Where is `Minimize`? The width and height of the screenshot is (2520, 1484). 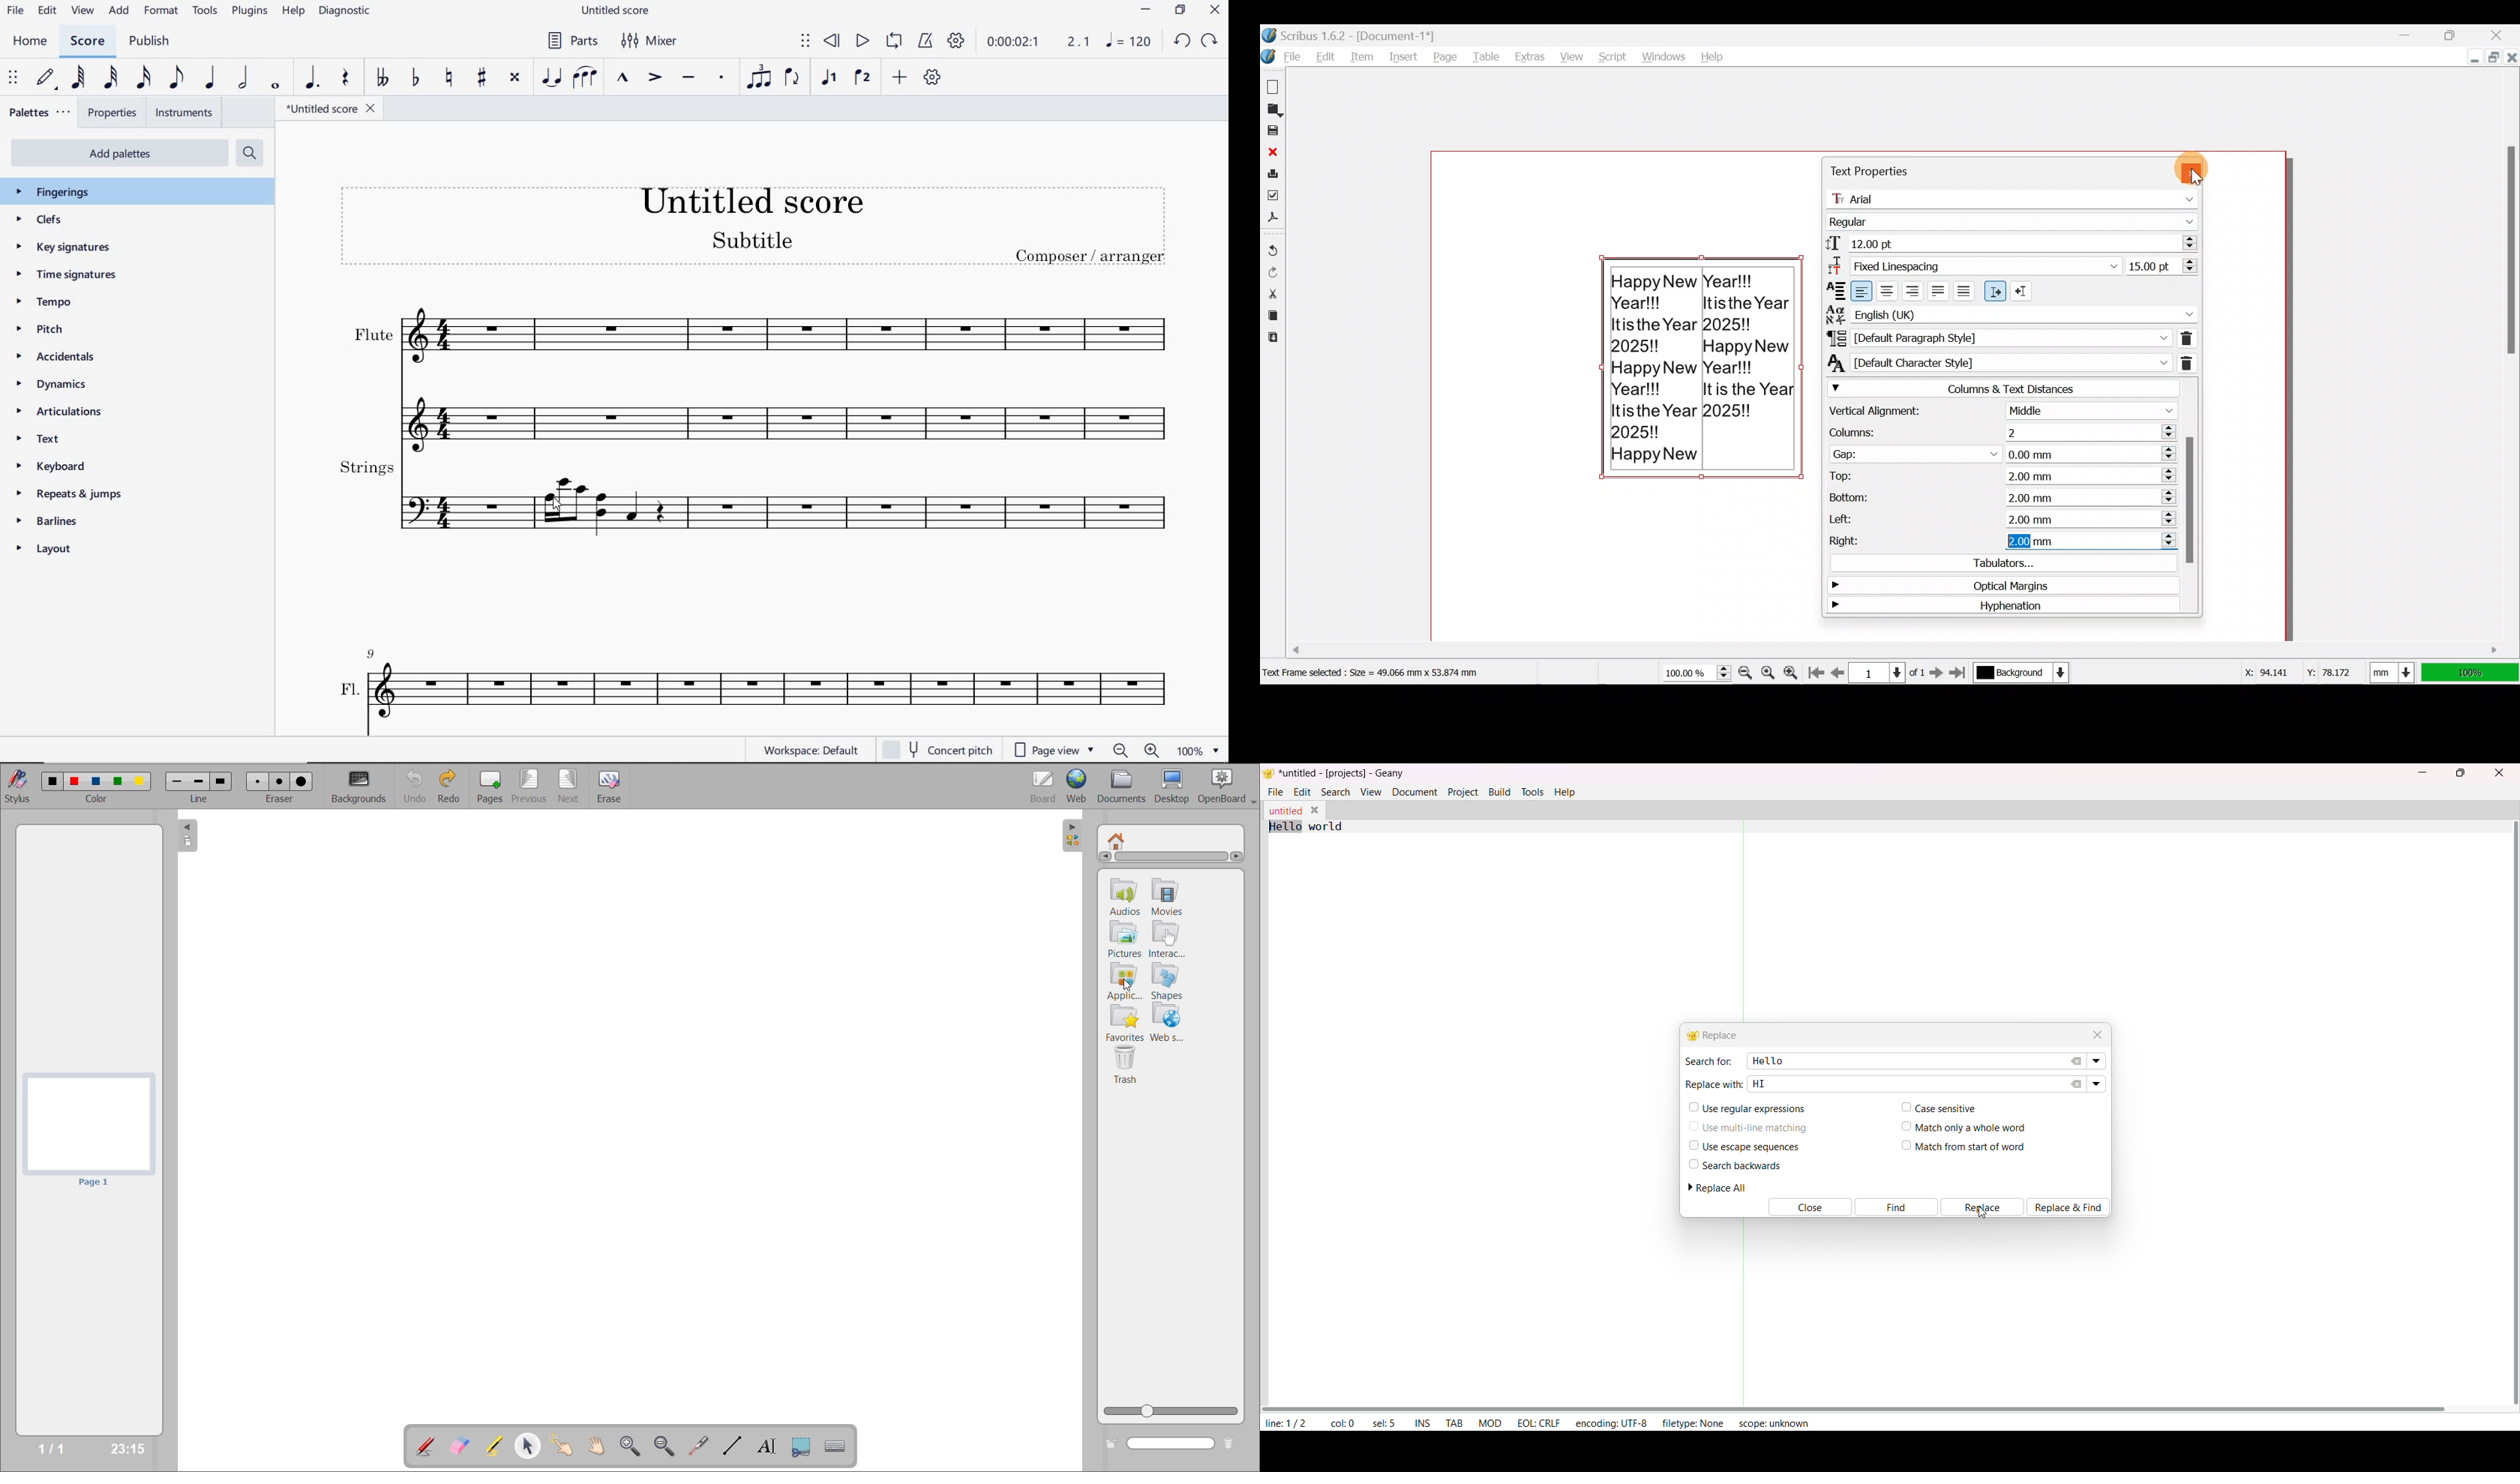
Minimize is located at coordinates (2462, 58).